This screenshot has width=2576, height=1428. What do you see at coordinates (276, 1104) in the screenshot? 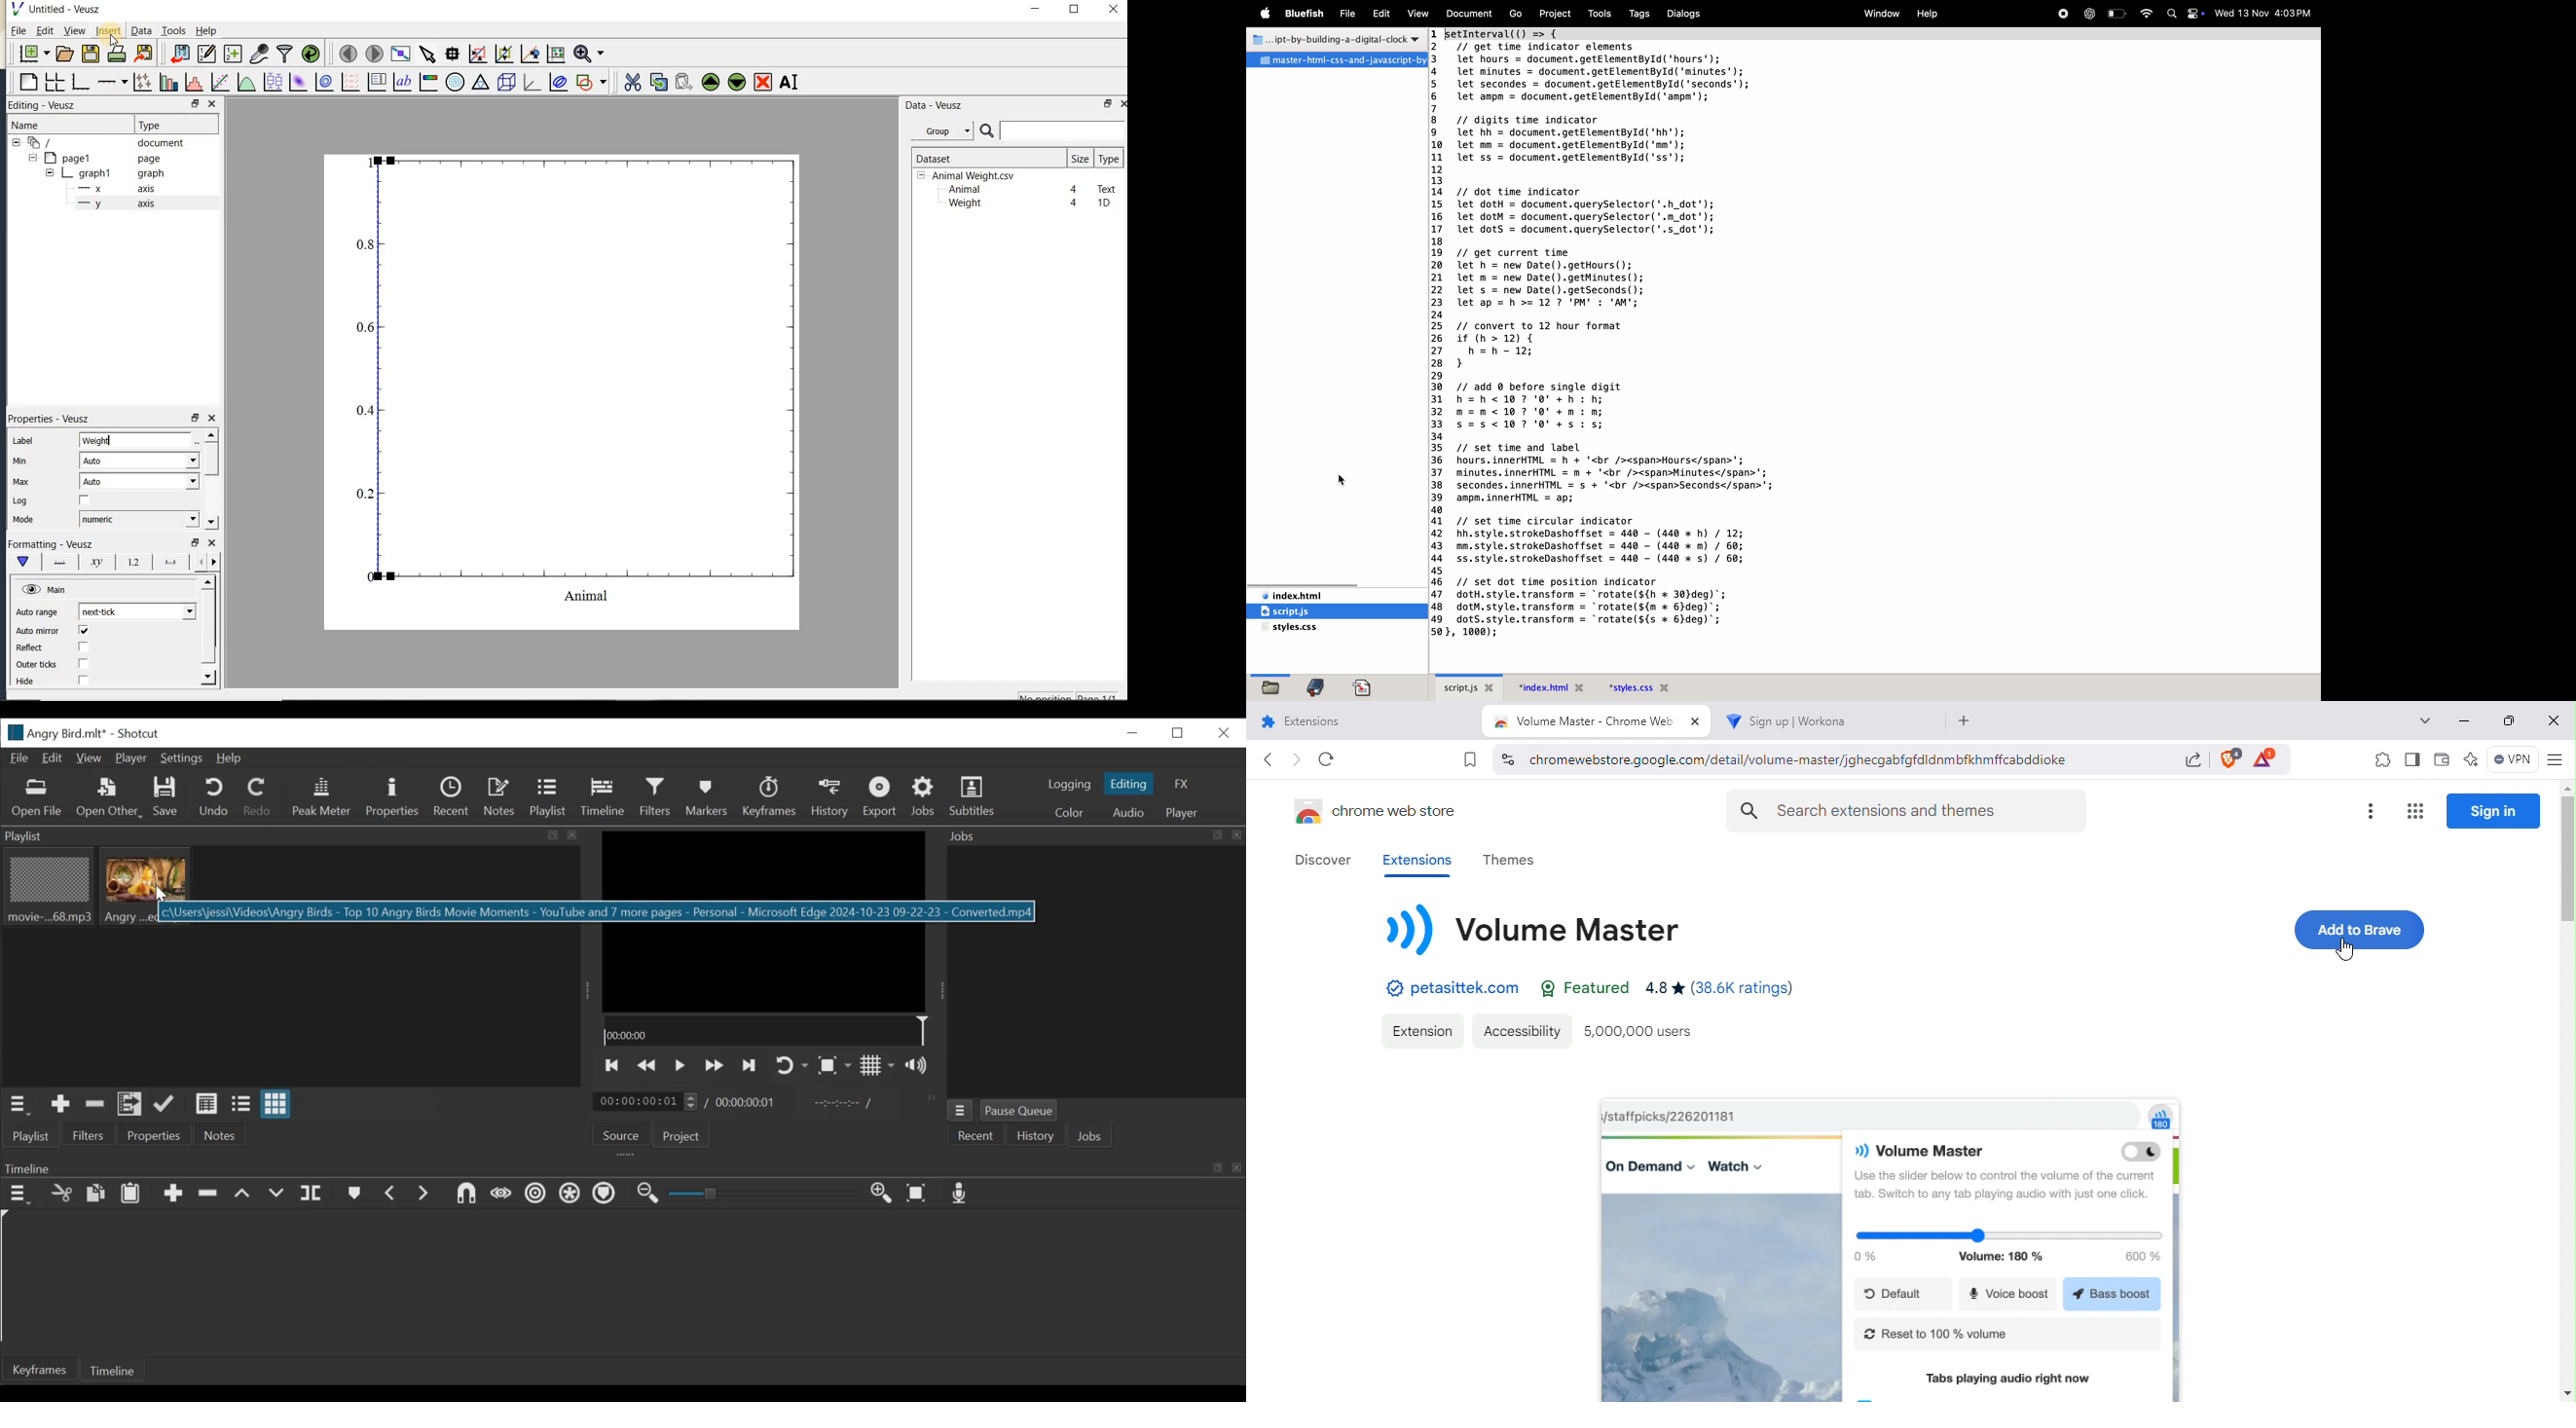
I see `View as icons` at bounding box center [276, 1104].